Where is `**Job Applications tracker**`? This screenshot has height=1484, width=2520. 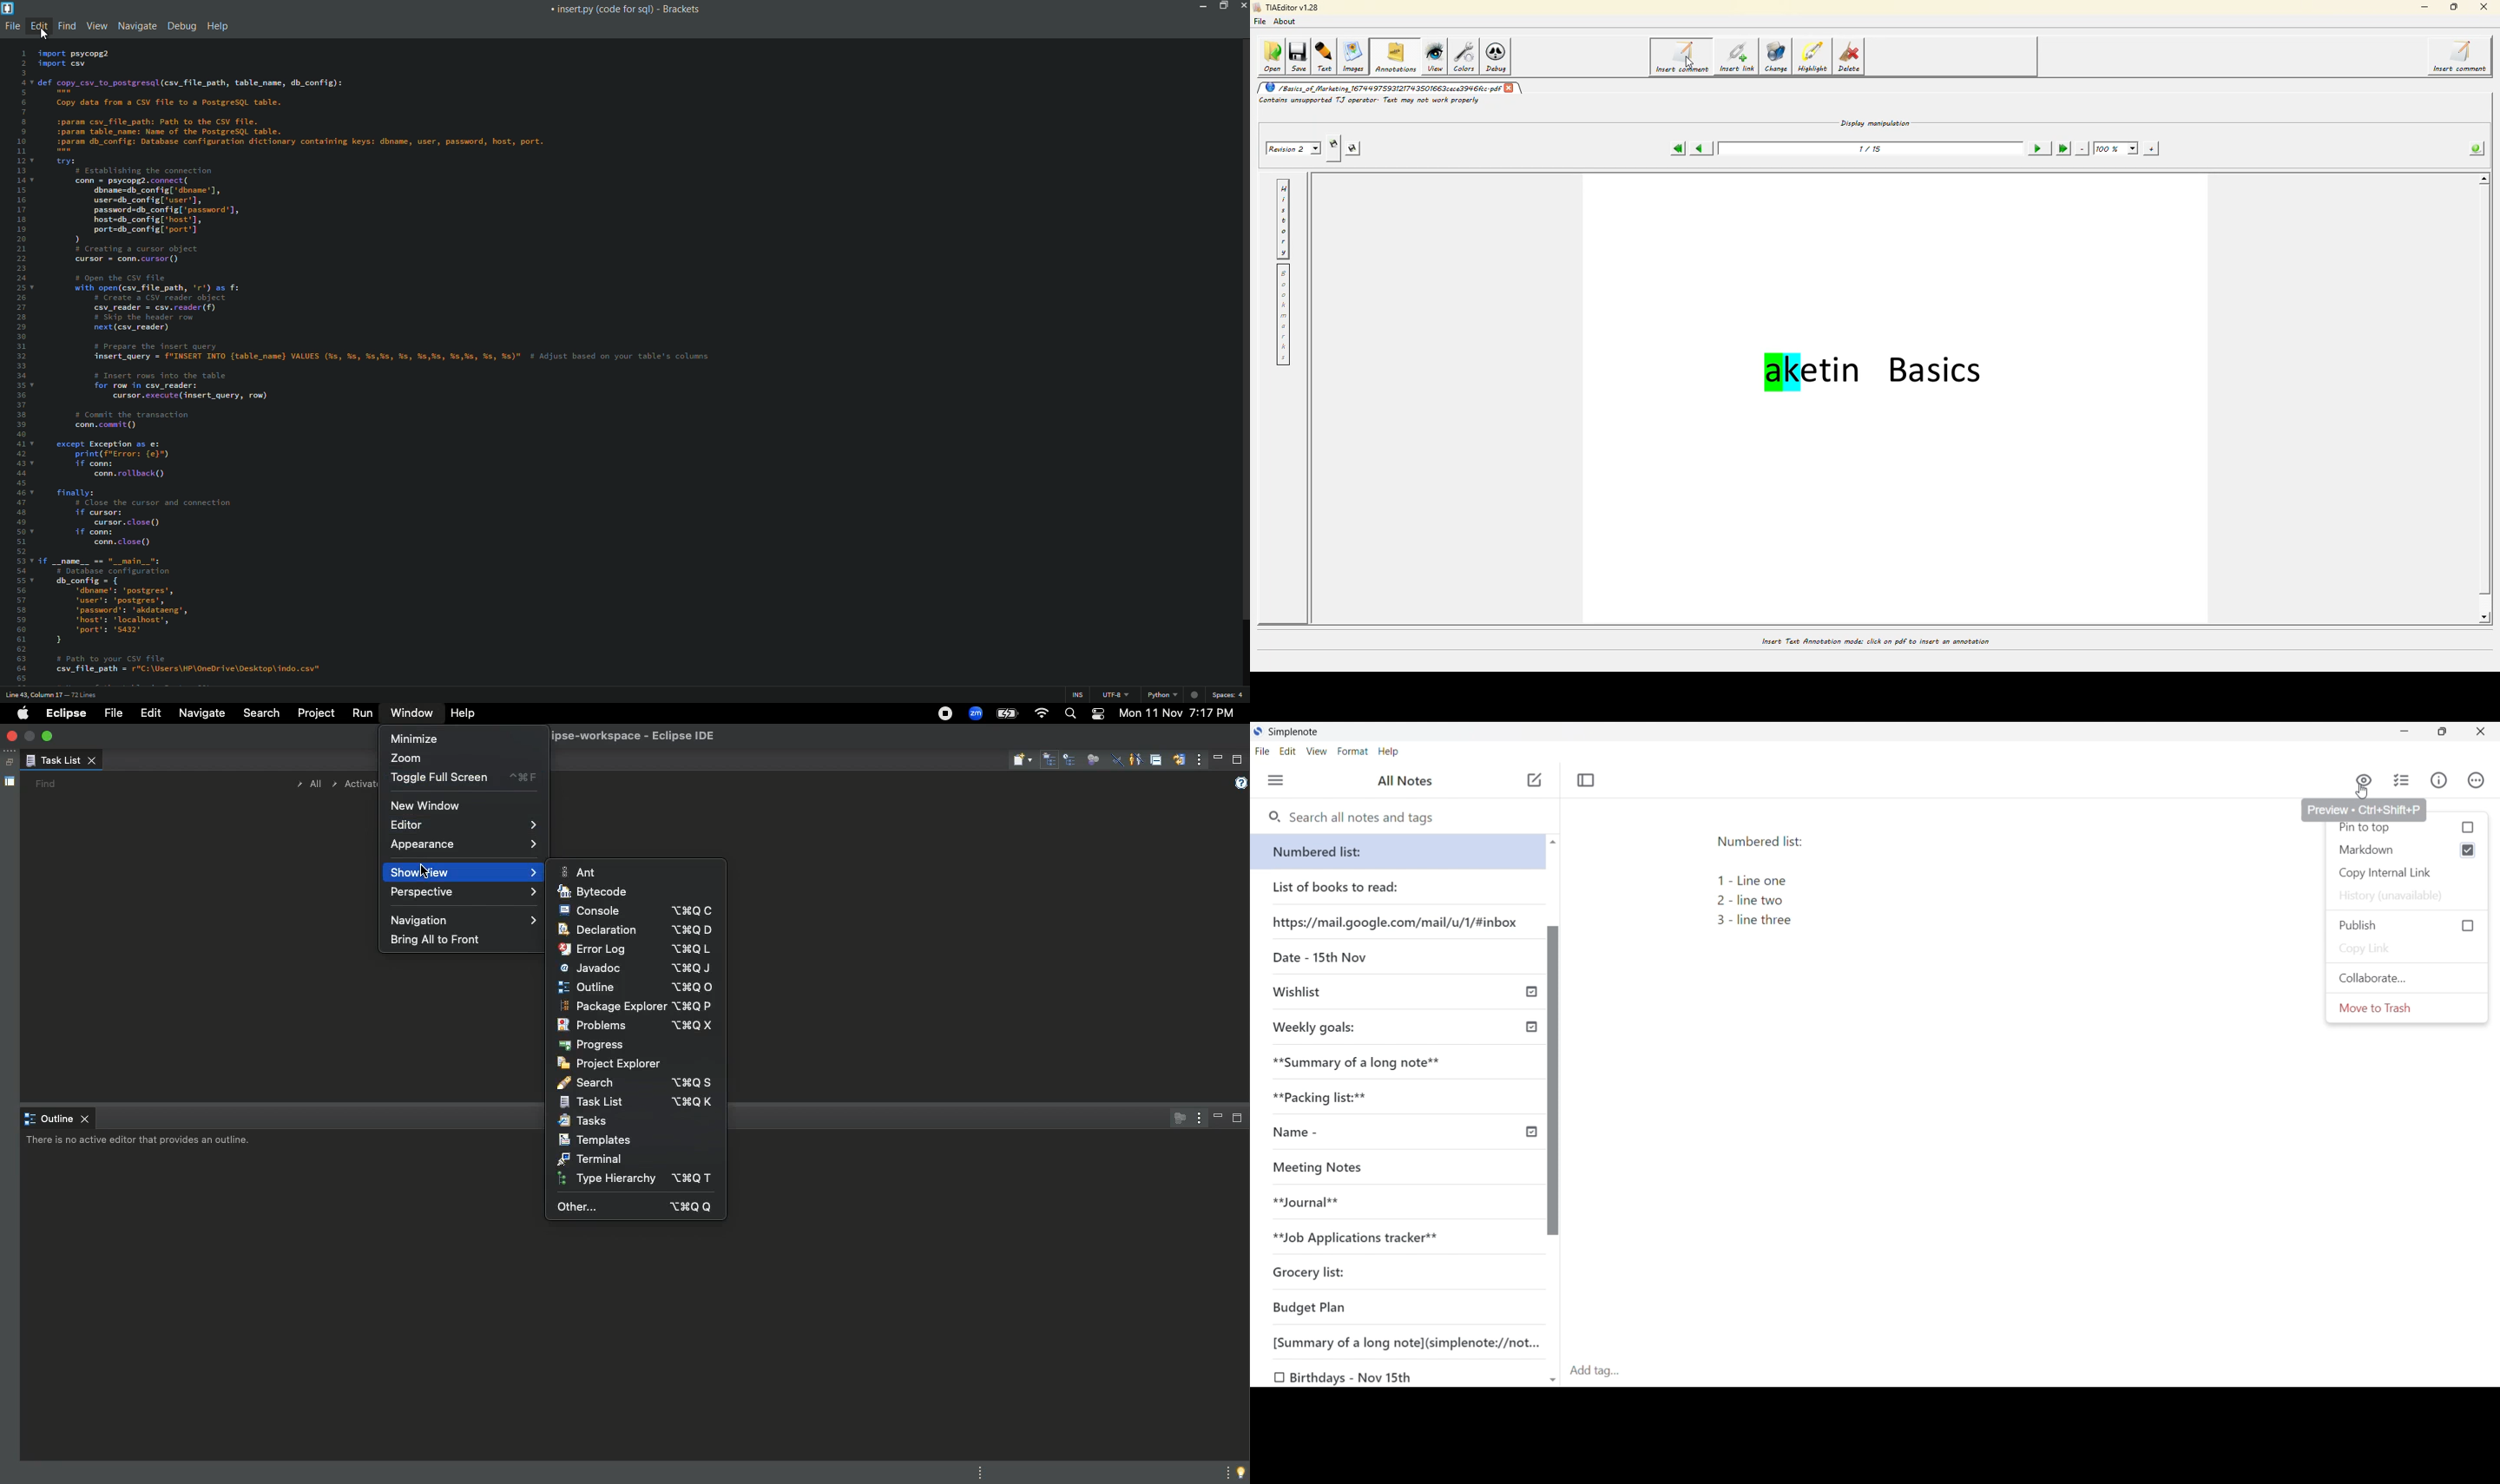
**Job Applications tracker** is located at coordinates (1363, 1240).